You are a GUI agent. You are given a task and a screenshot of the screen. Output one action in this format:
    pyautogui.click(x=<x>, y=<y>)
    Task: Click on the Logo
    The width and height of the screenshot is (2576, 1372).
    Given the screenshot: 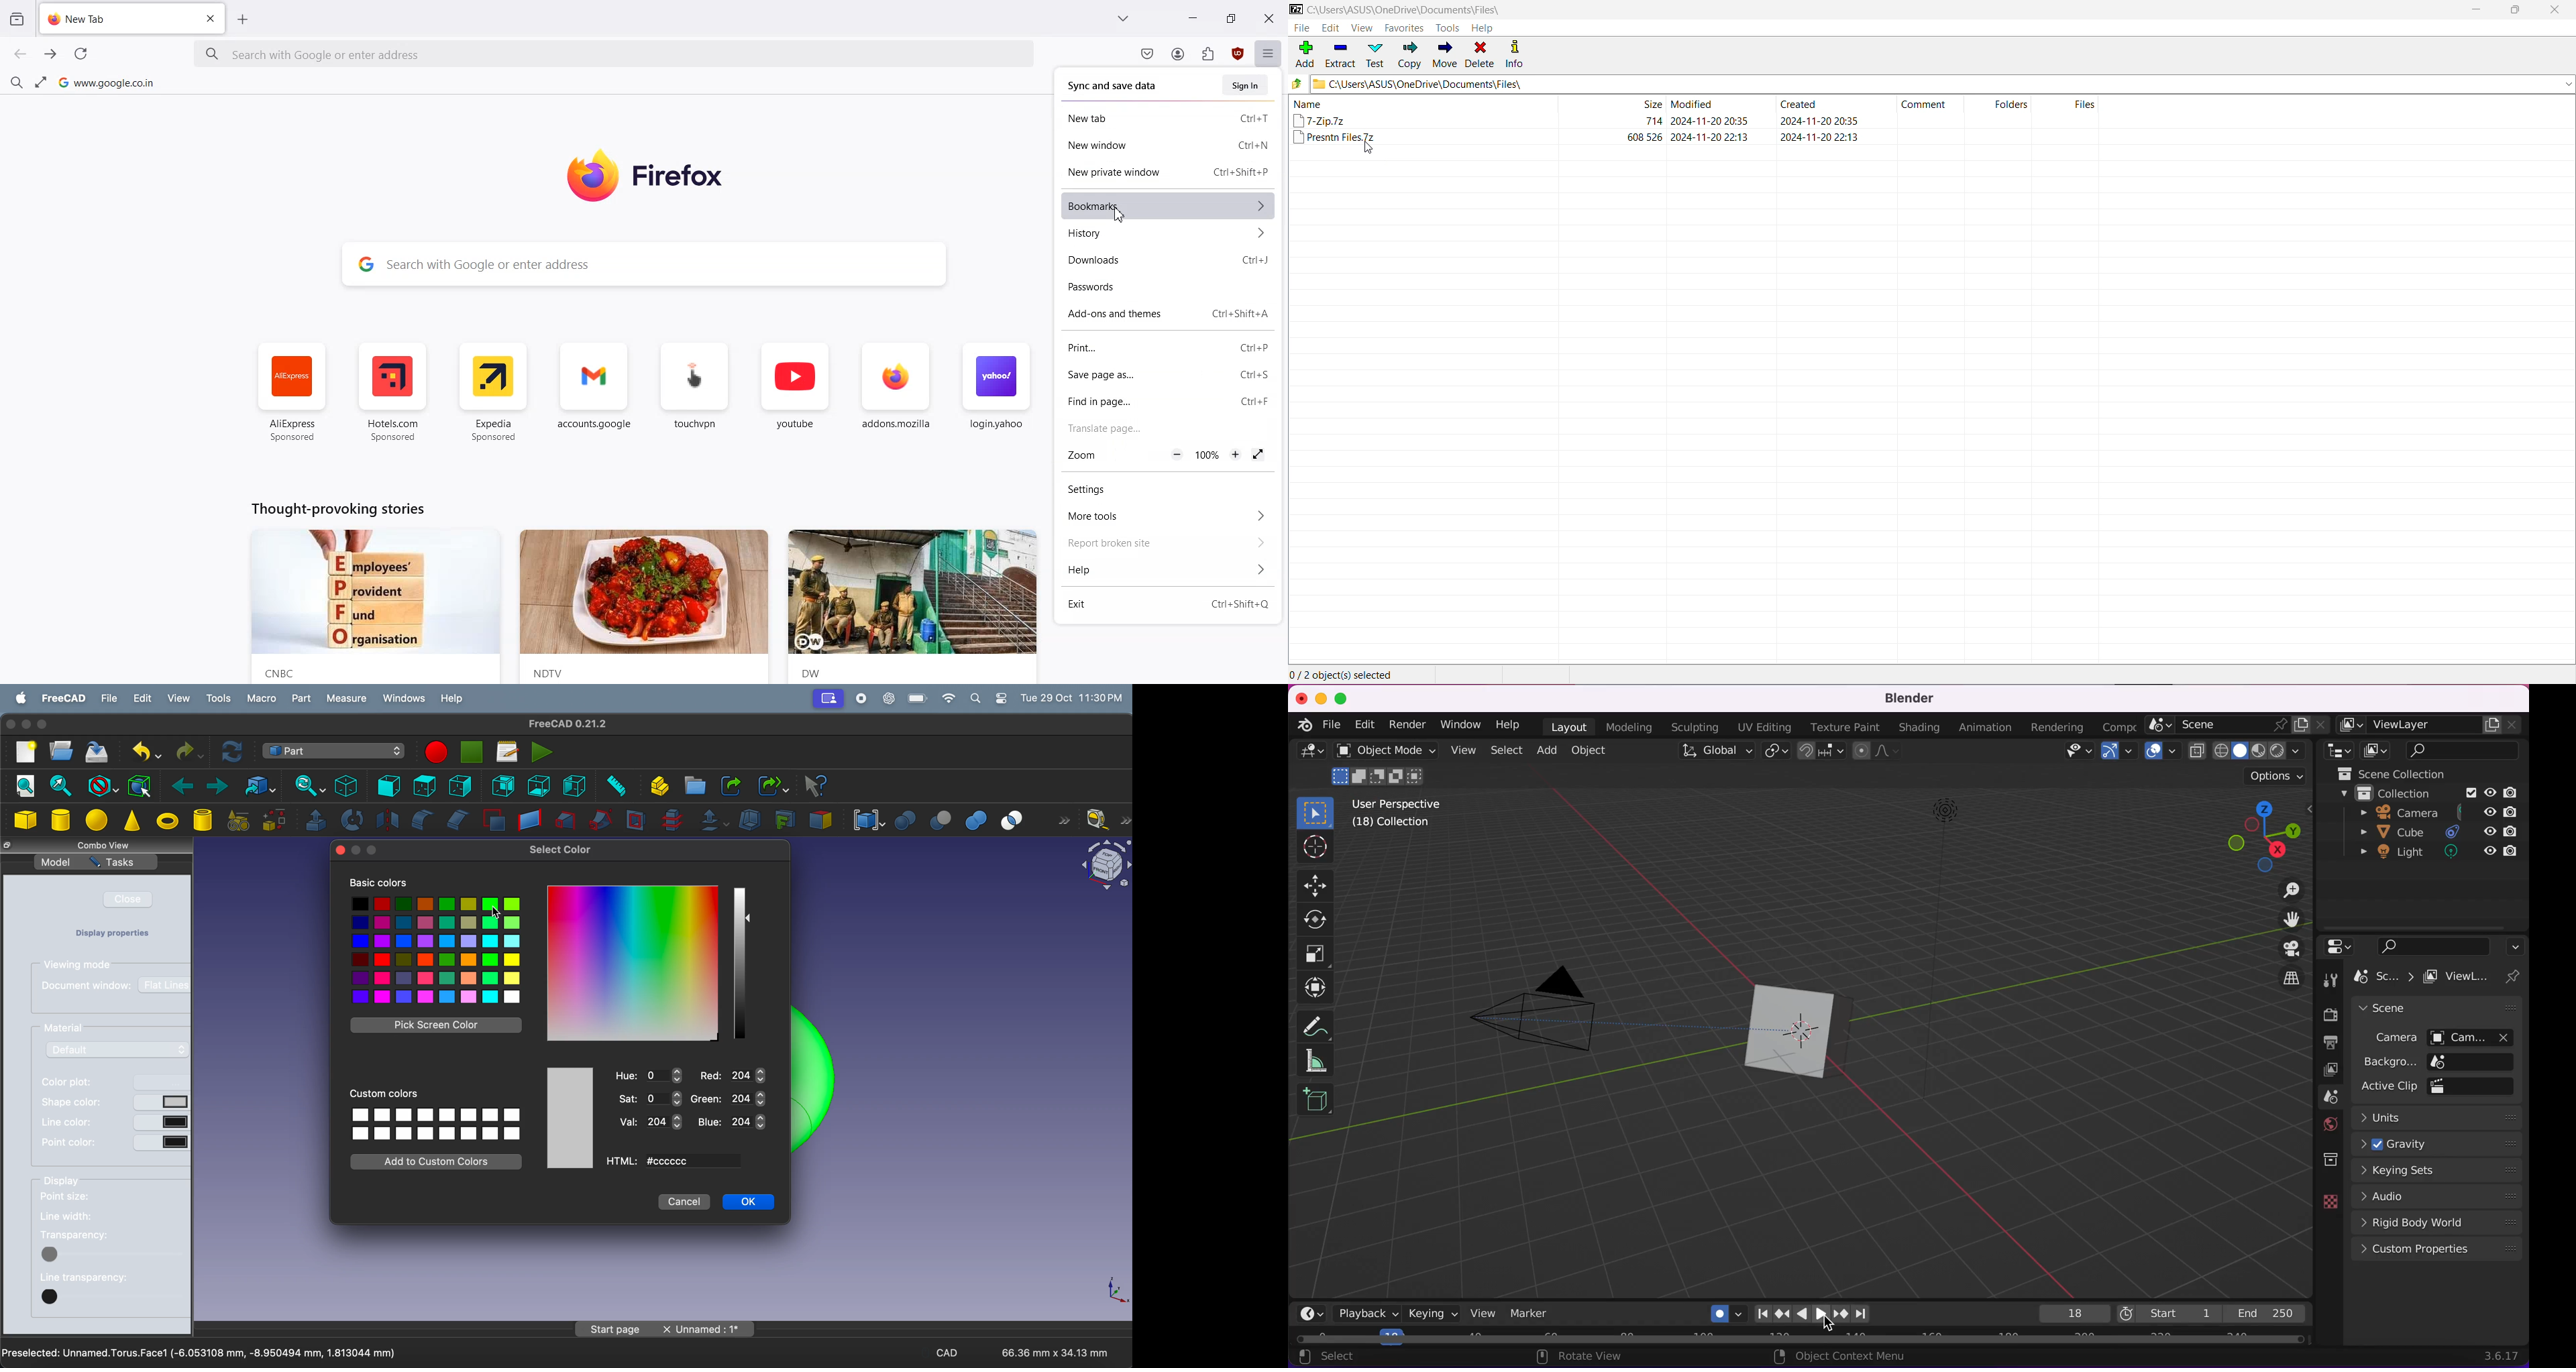 What is the action you would take?
    pyautogui.click(x=664, y=176)
    